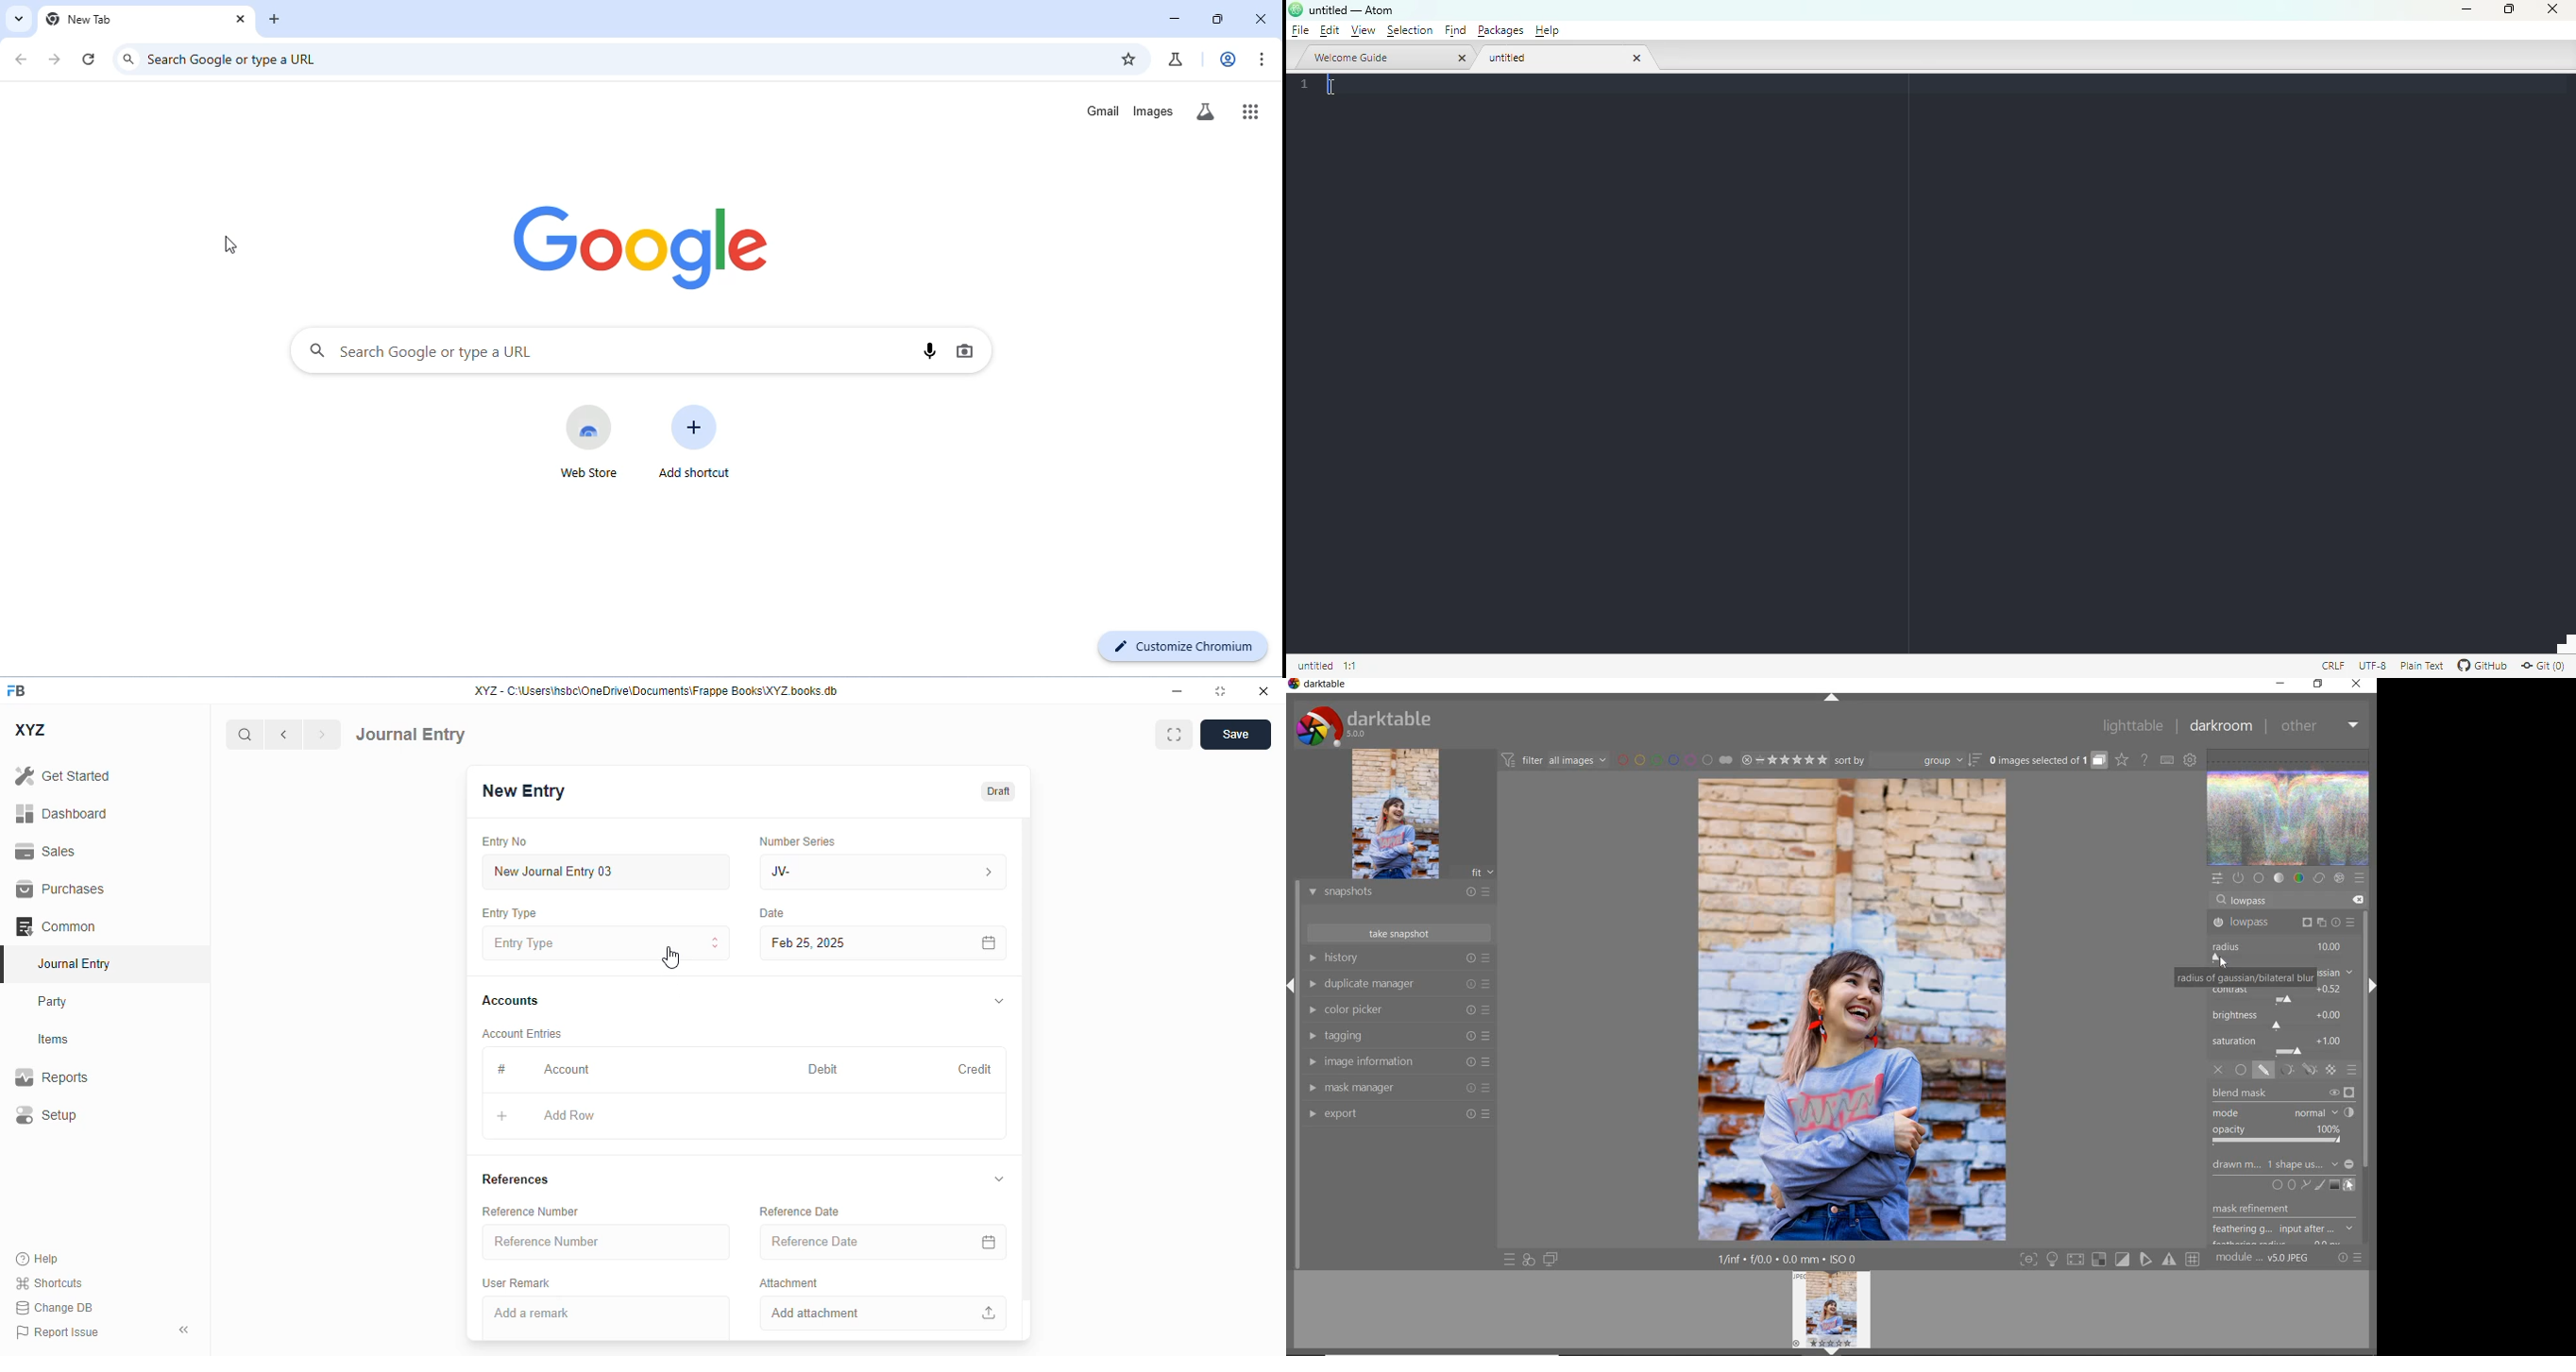  Describe the element at coordinates (567, 1070) in the screenshot. I see `account` at that location.